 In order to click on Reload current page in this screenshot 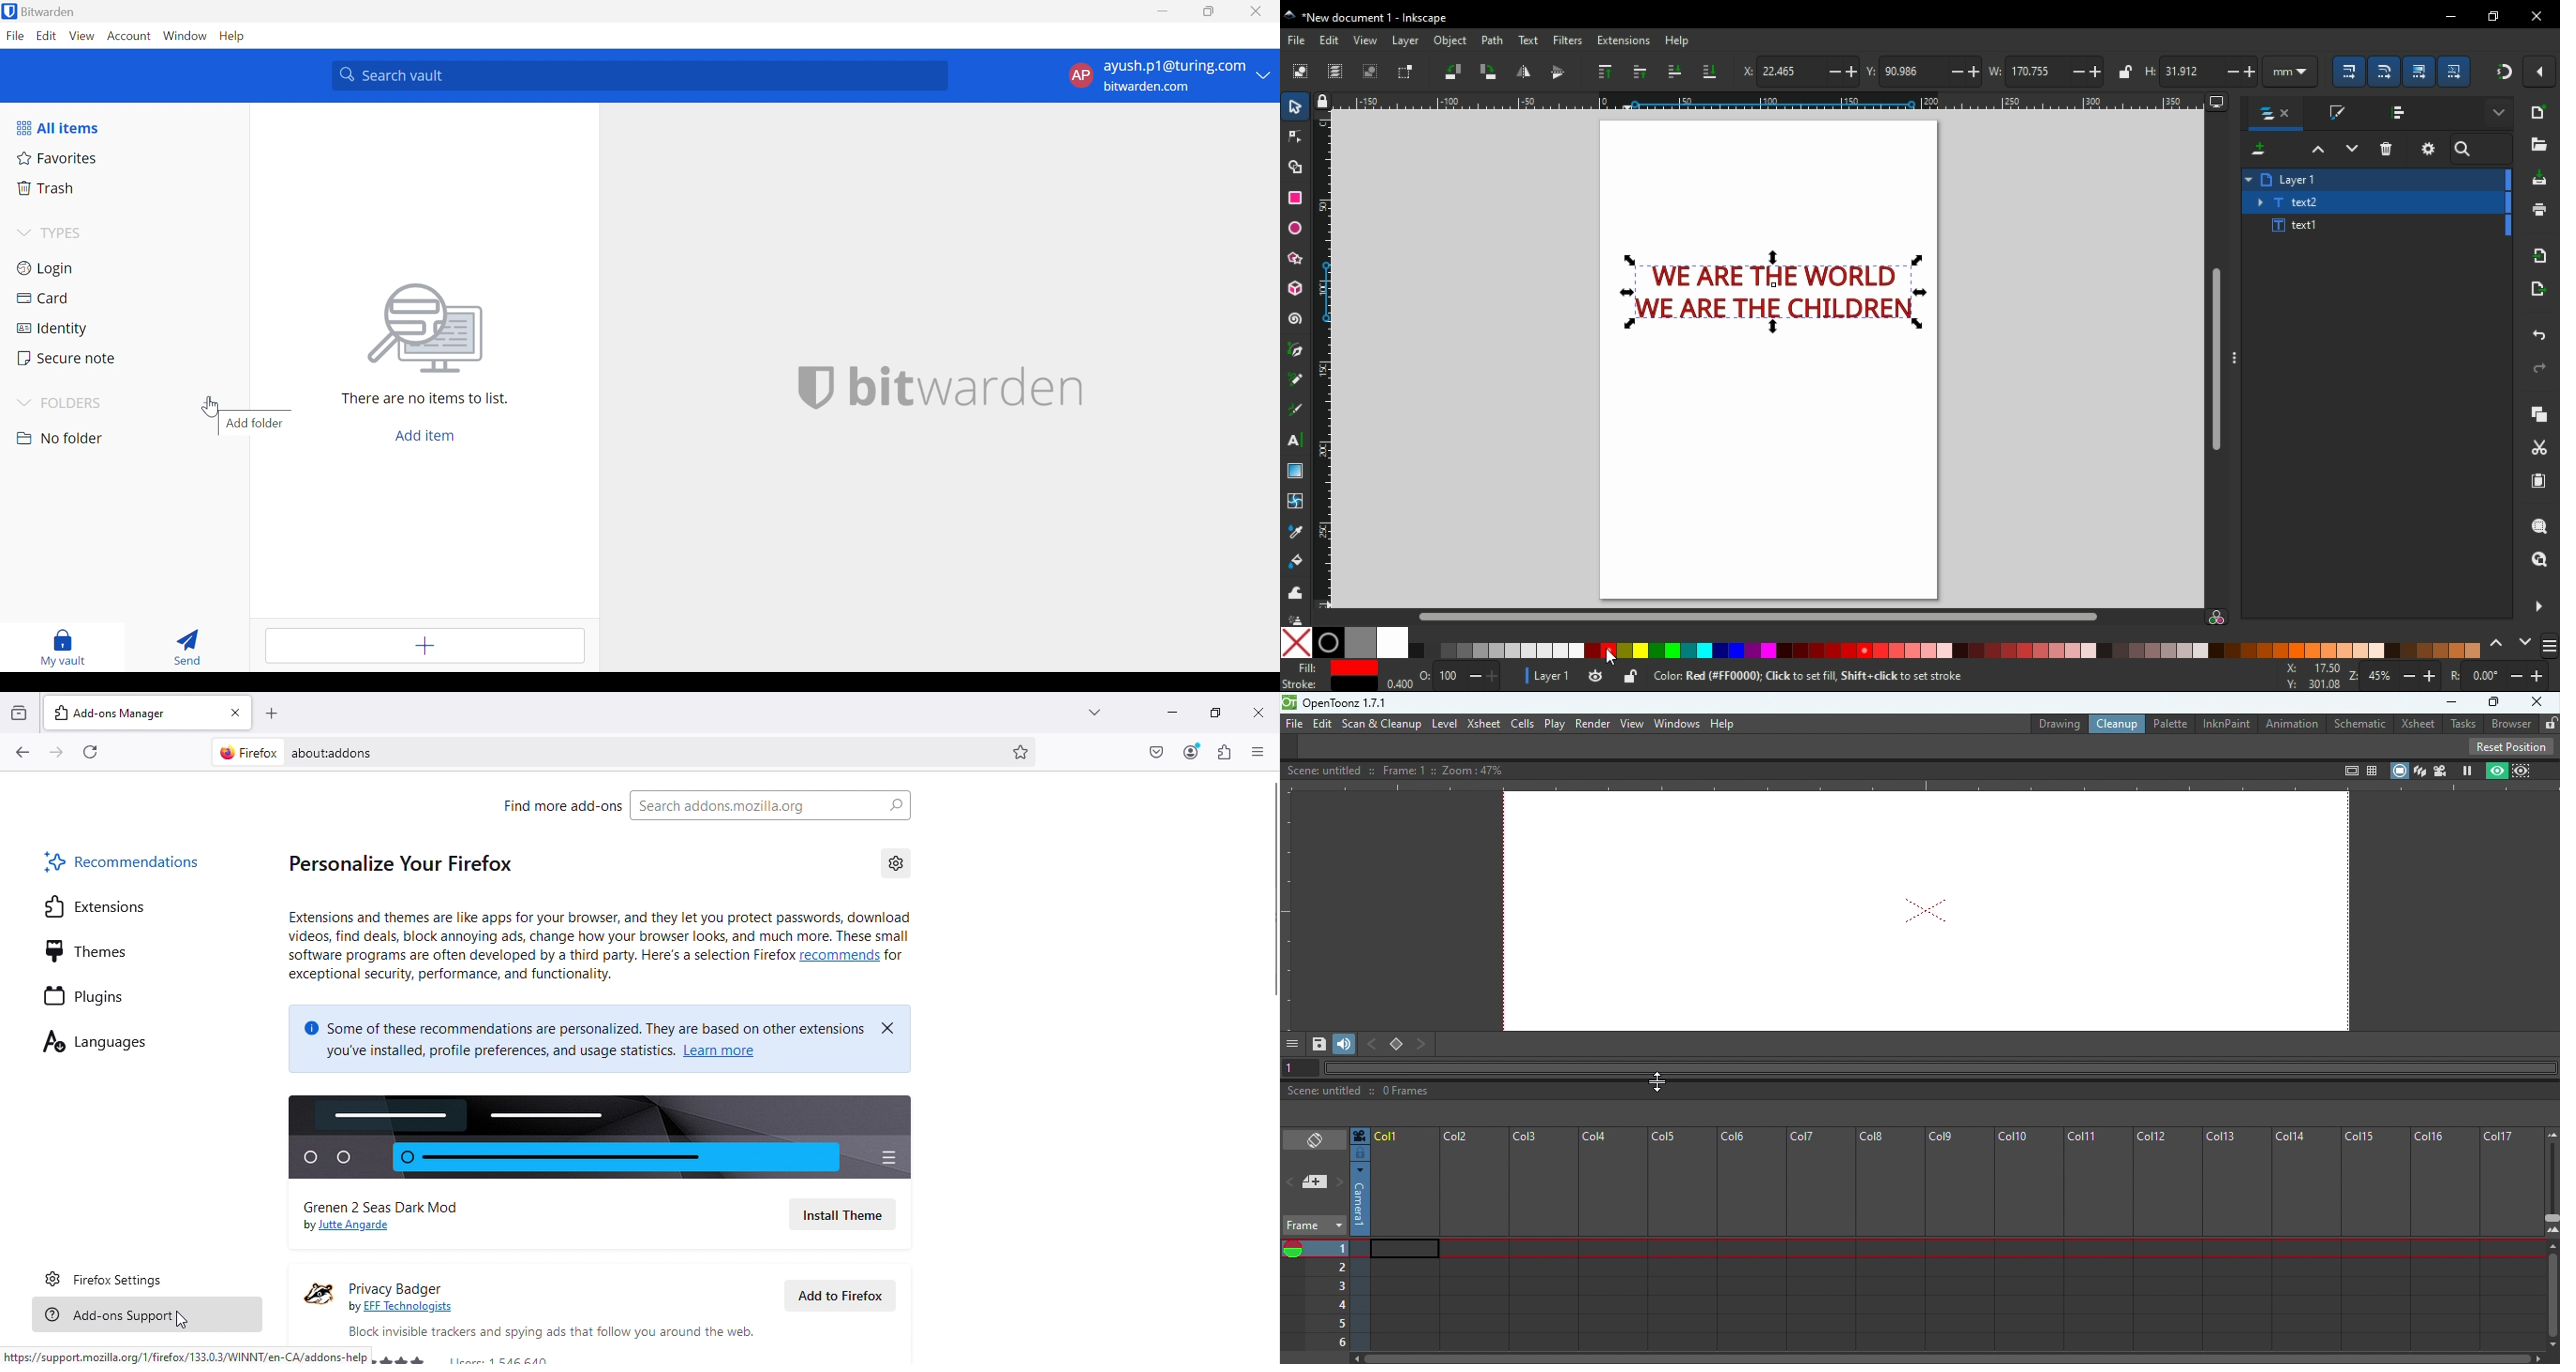, I will do `click(91, 751)`.